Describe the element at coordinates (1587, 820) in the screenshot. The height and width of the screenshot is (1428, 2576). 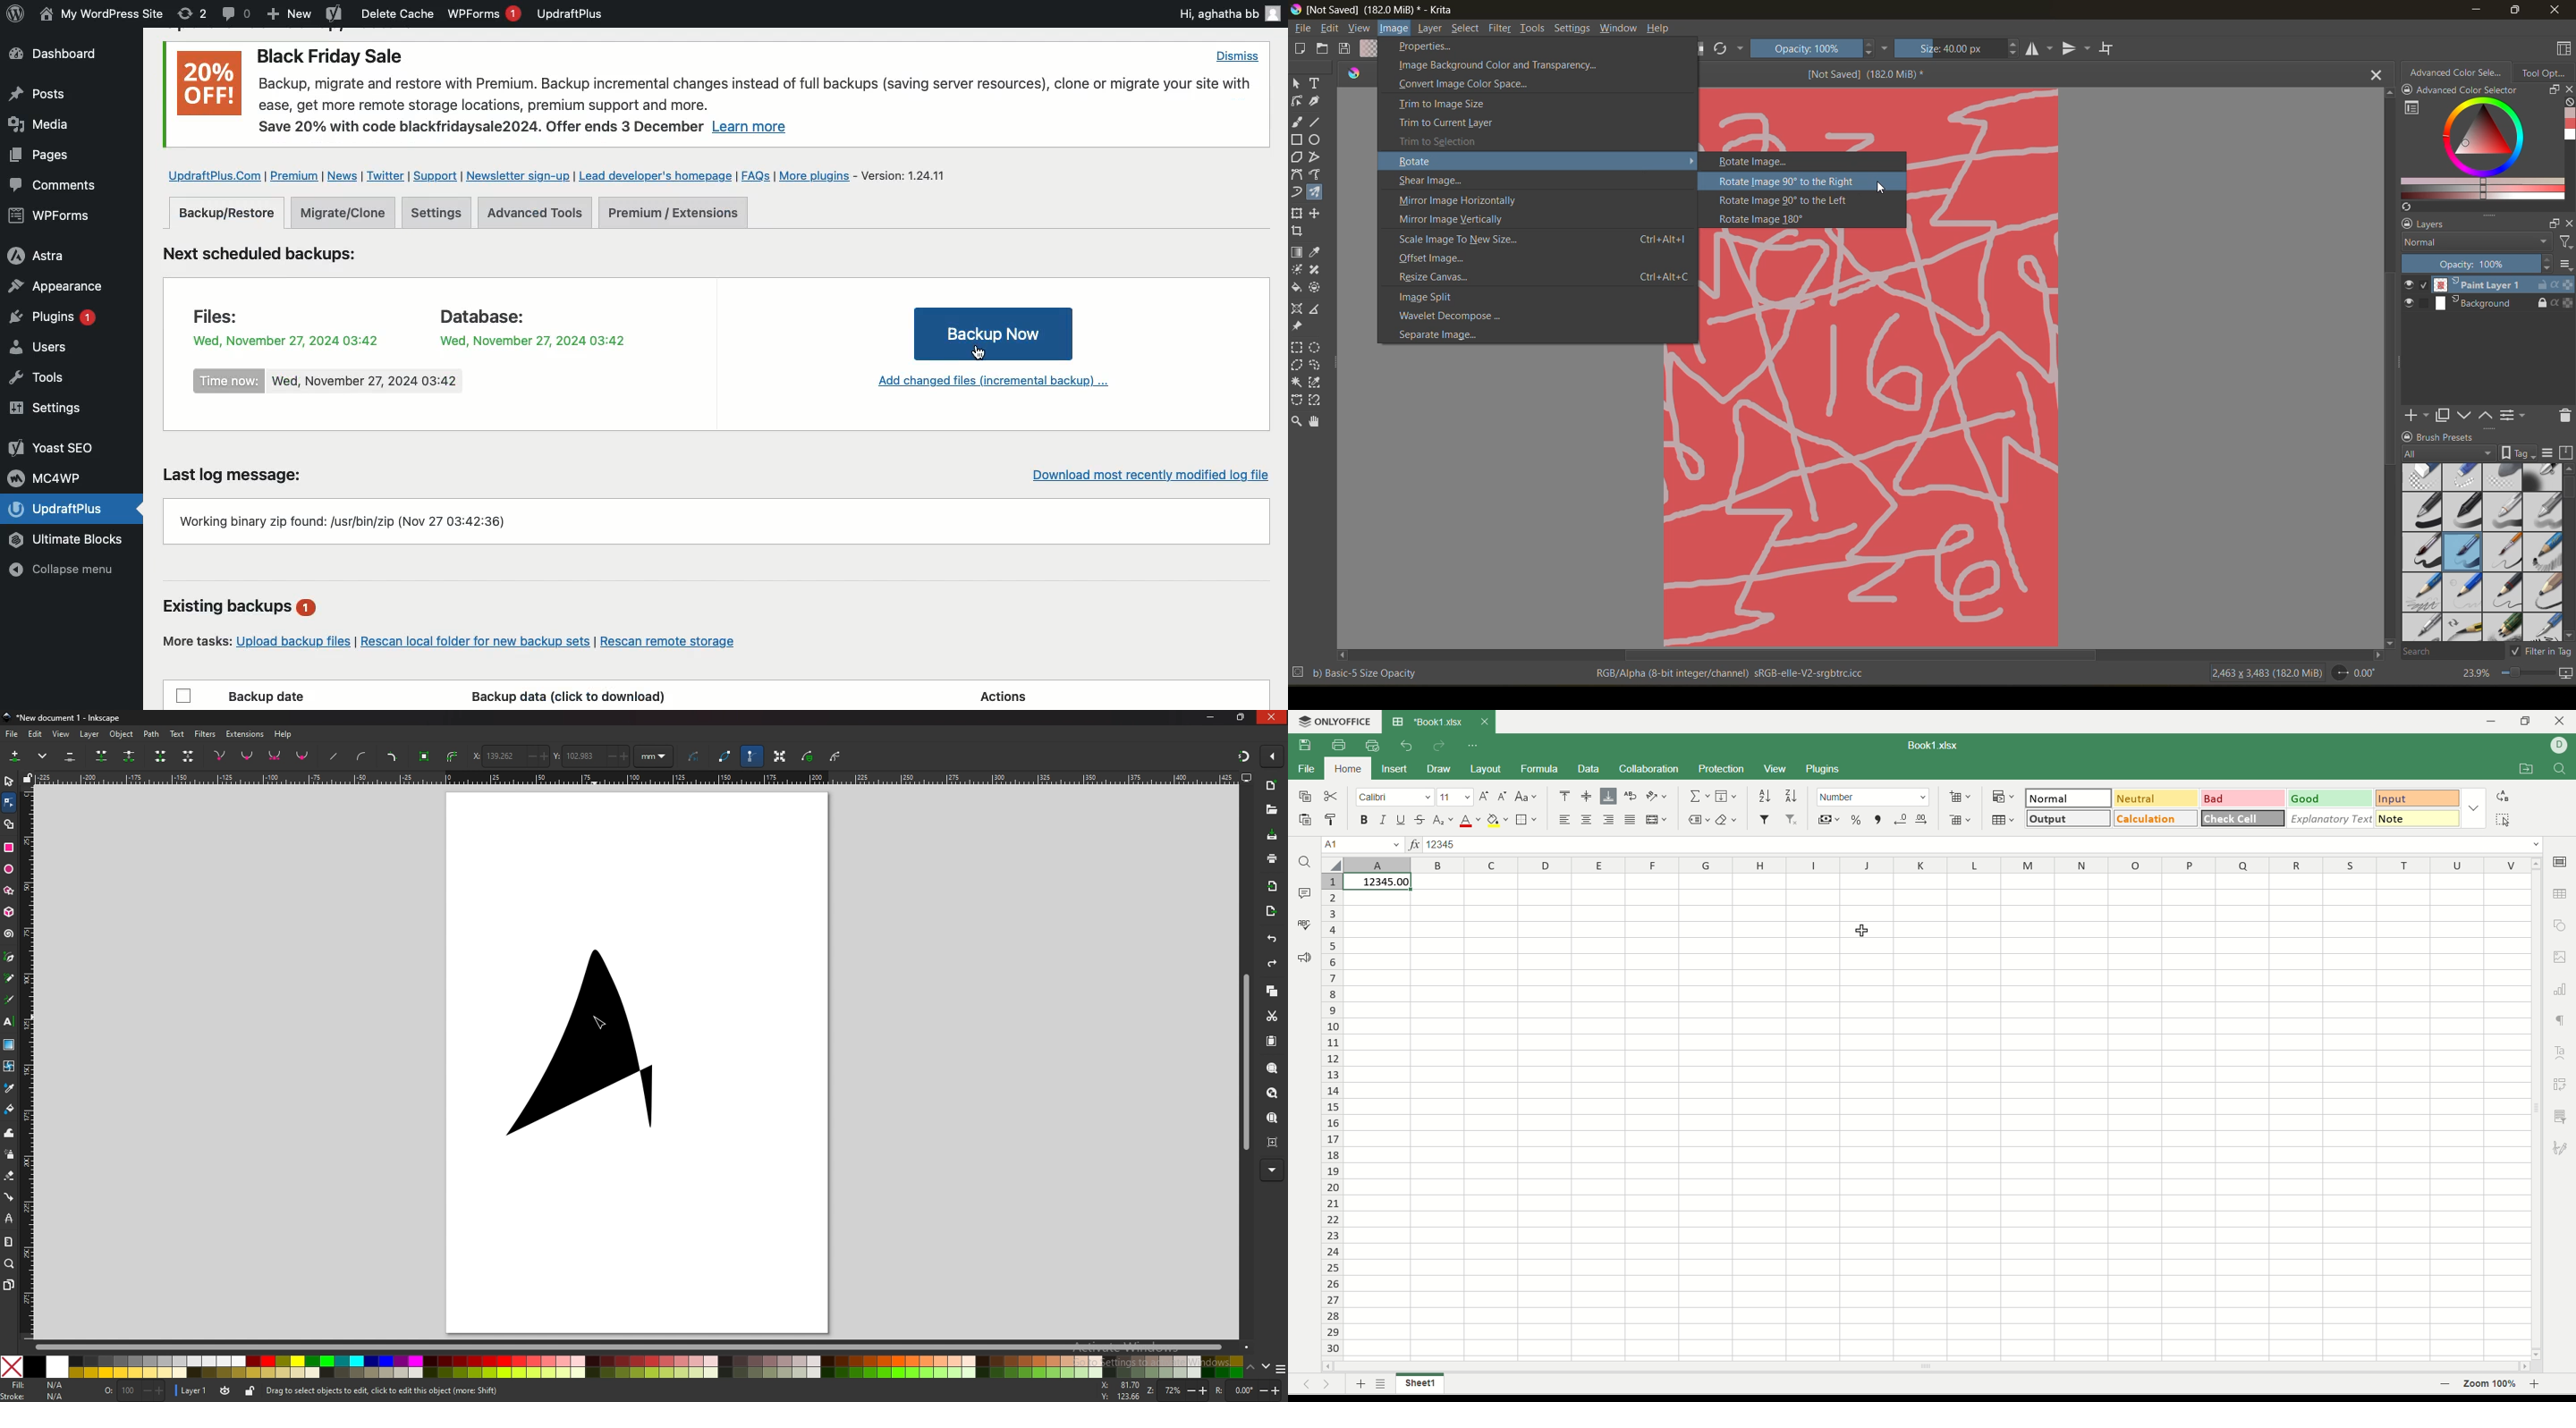
I see `align center` at that location.